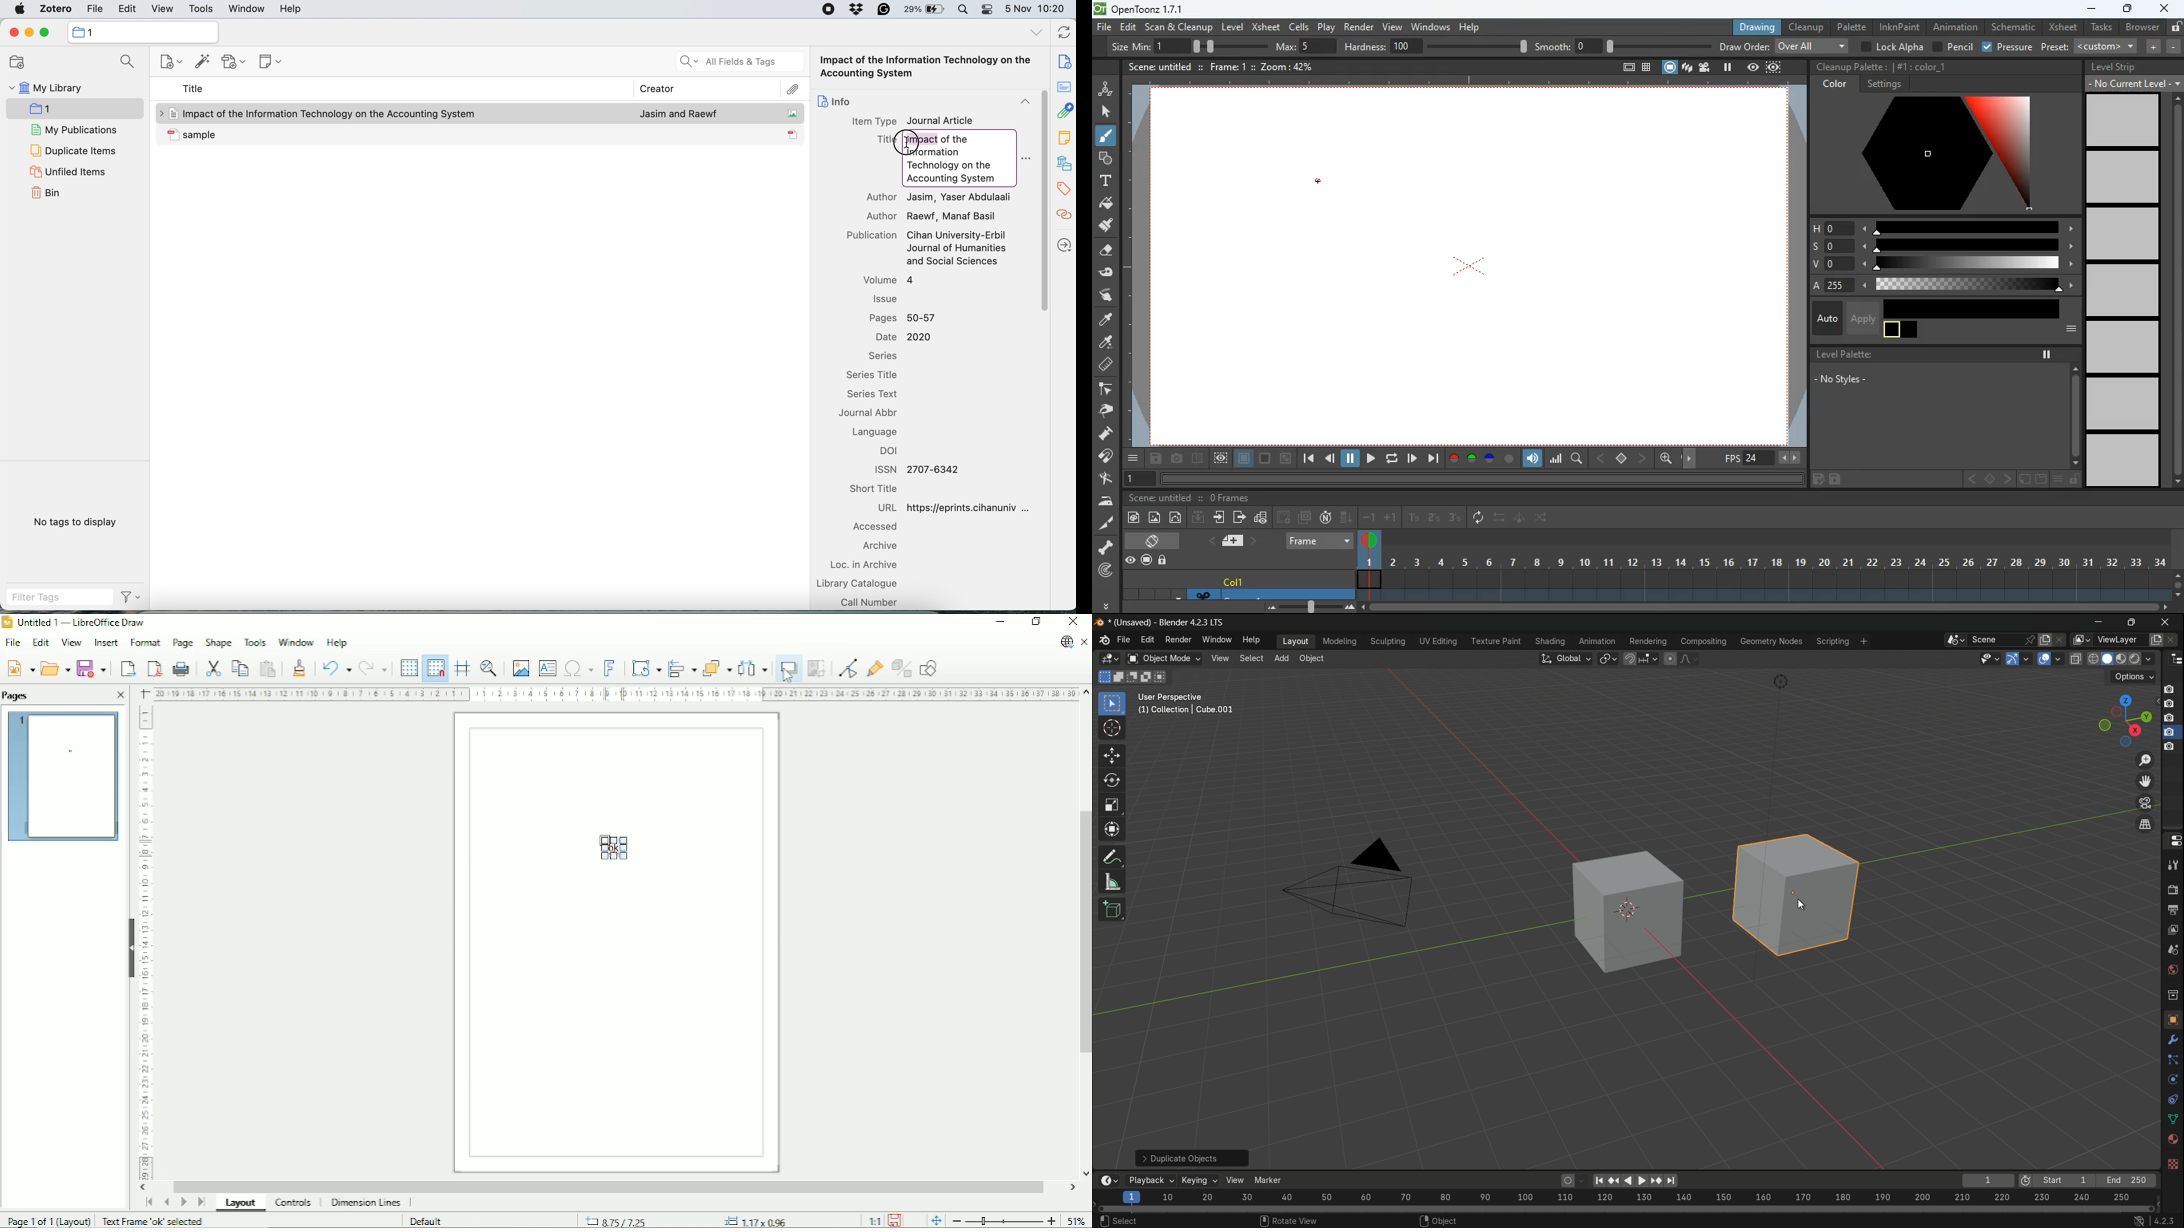 Image resolution: width=2184 pixels, height=1232 pixels. Describe the element at coordinates (1351, 460) in the screenshot. I see `pause` at that location.